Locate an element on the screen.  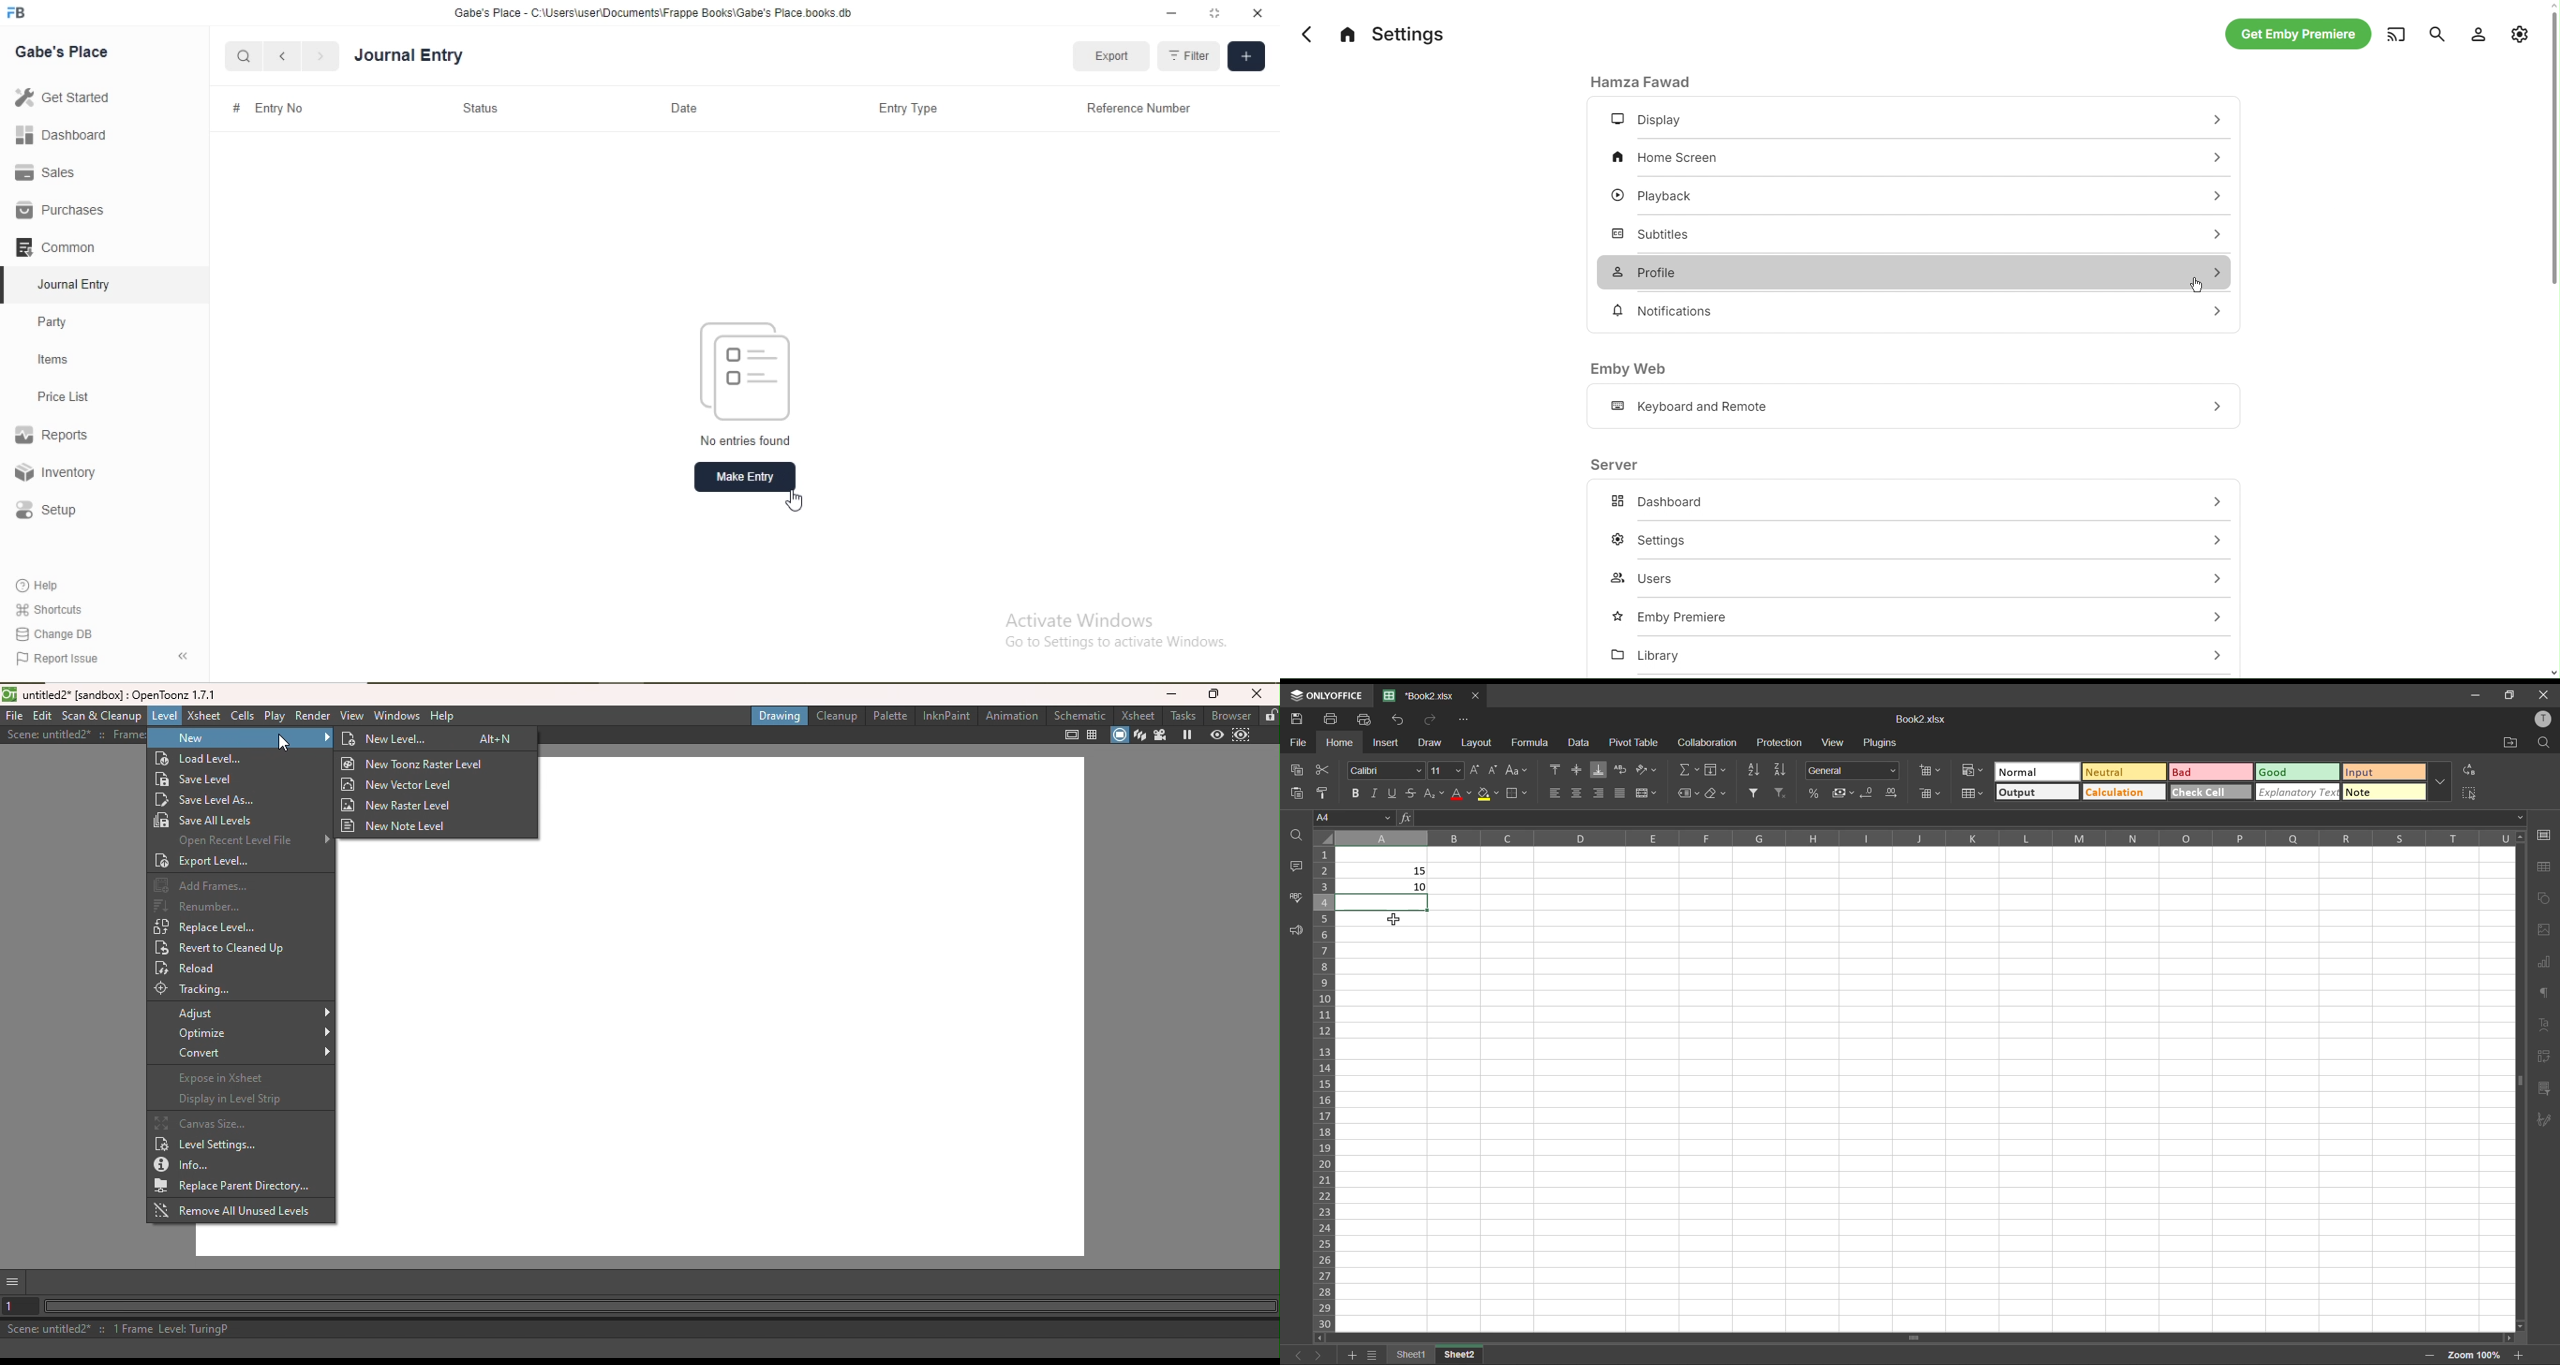
align center is located at coordinates (1578, 793).